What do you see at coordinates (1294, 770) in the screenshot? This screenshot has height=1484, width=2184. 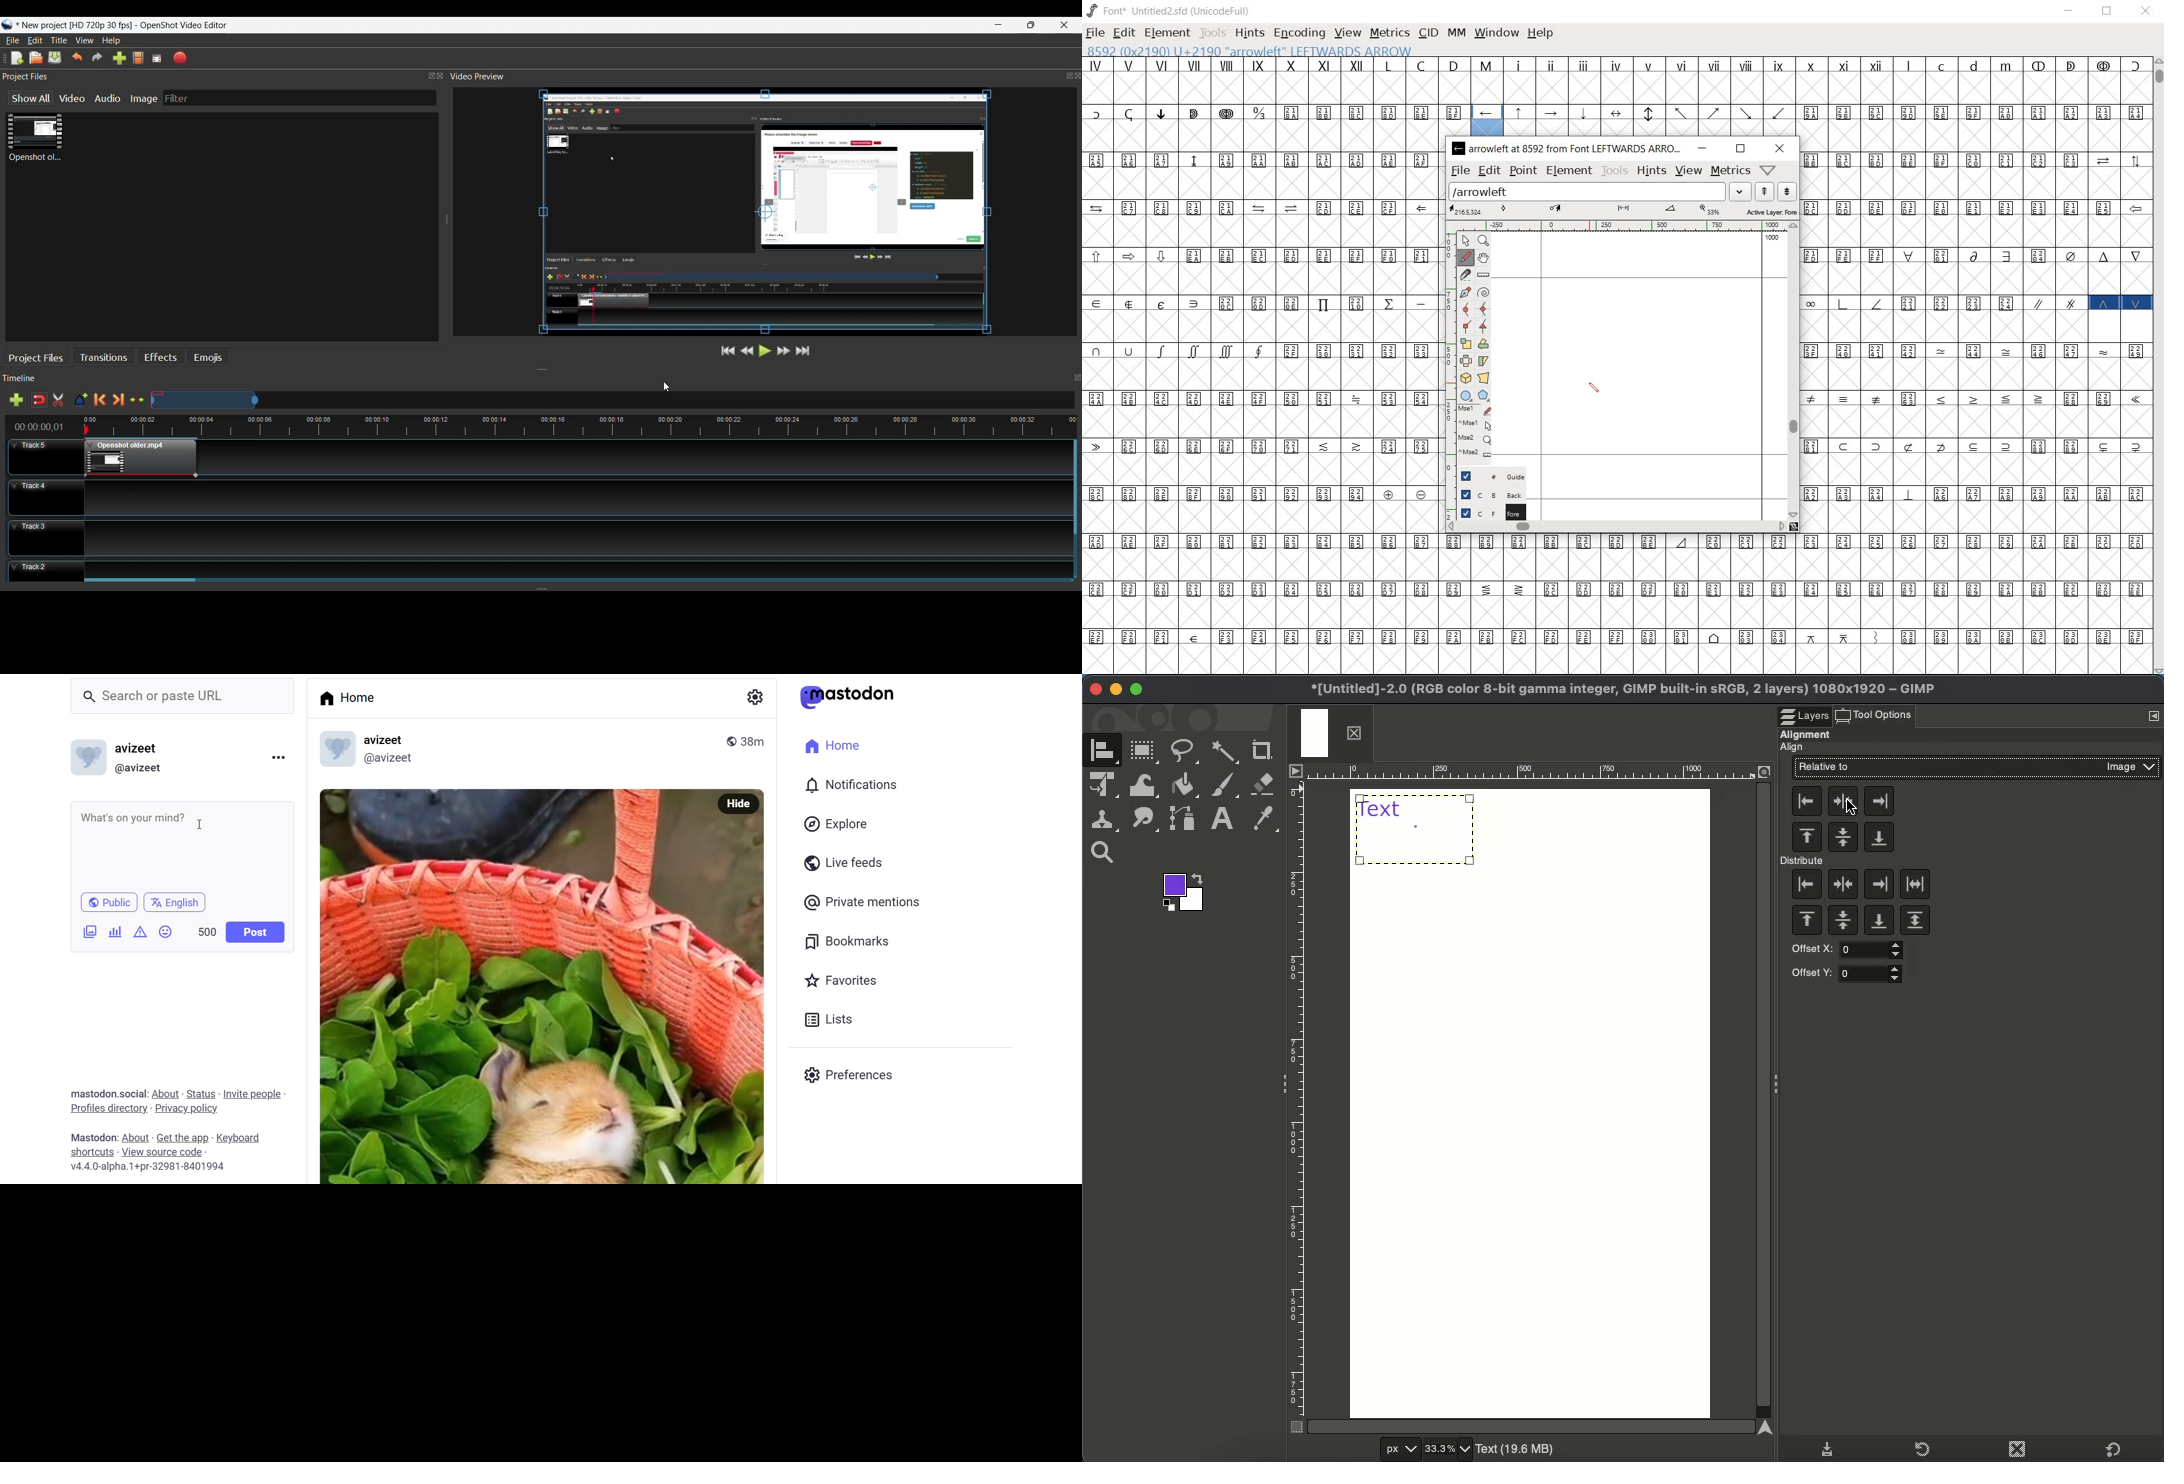 I see `Menu` at bounding box center [1294, 770].